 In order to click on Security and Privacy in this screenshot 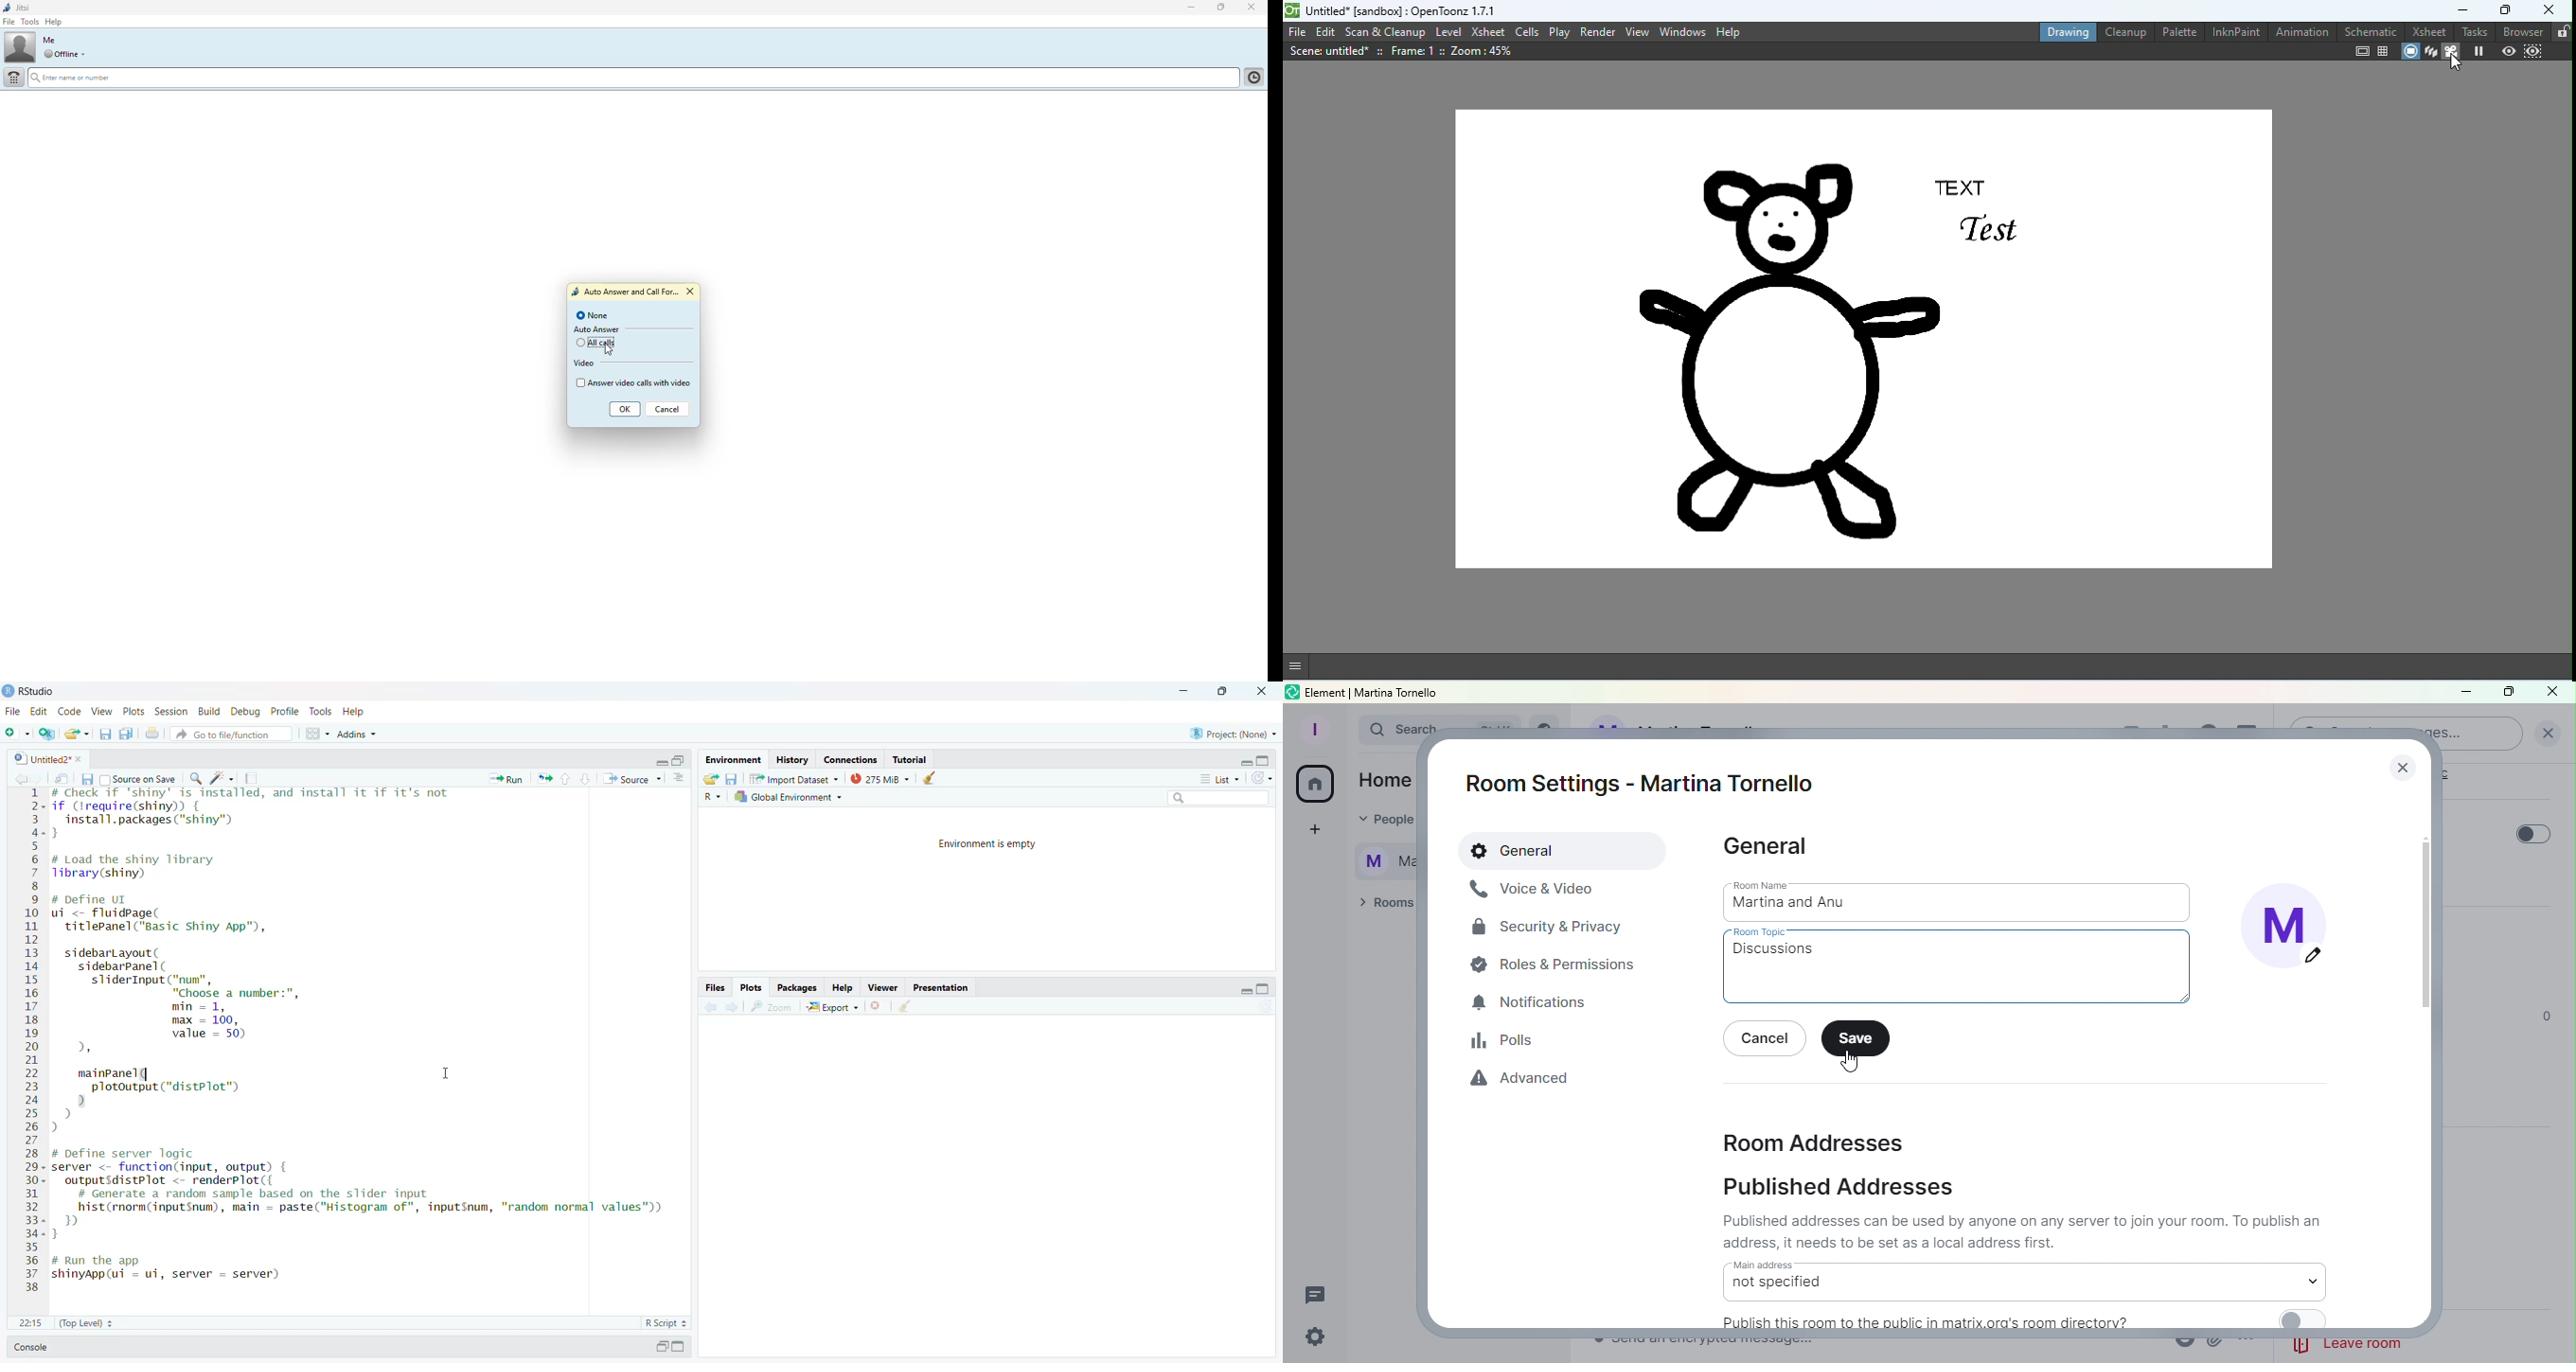, I will do `click(1548, 930)`.